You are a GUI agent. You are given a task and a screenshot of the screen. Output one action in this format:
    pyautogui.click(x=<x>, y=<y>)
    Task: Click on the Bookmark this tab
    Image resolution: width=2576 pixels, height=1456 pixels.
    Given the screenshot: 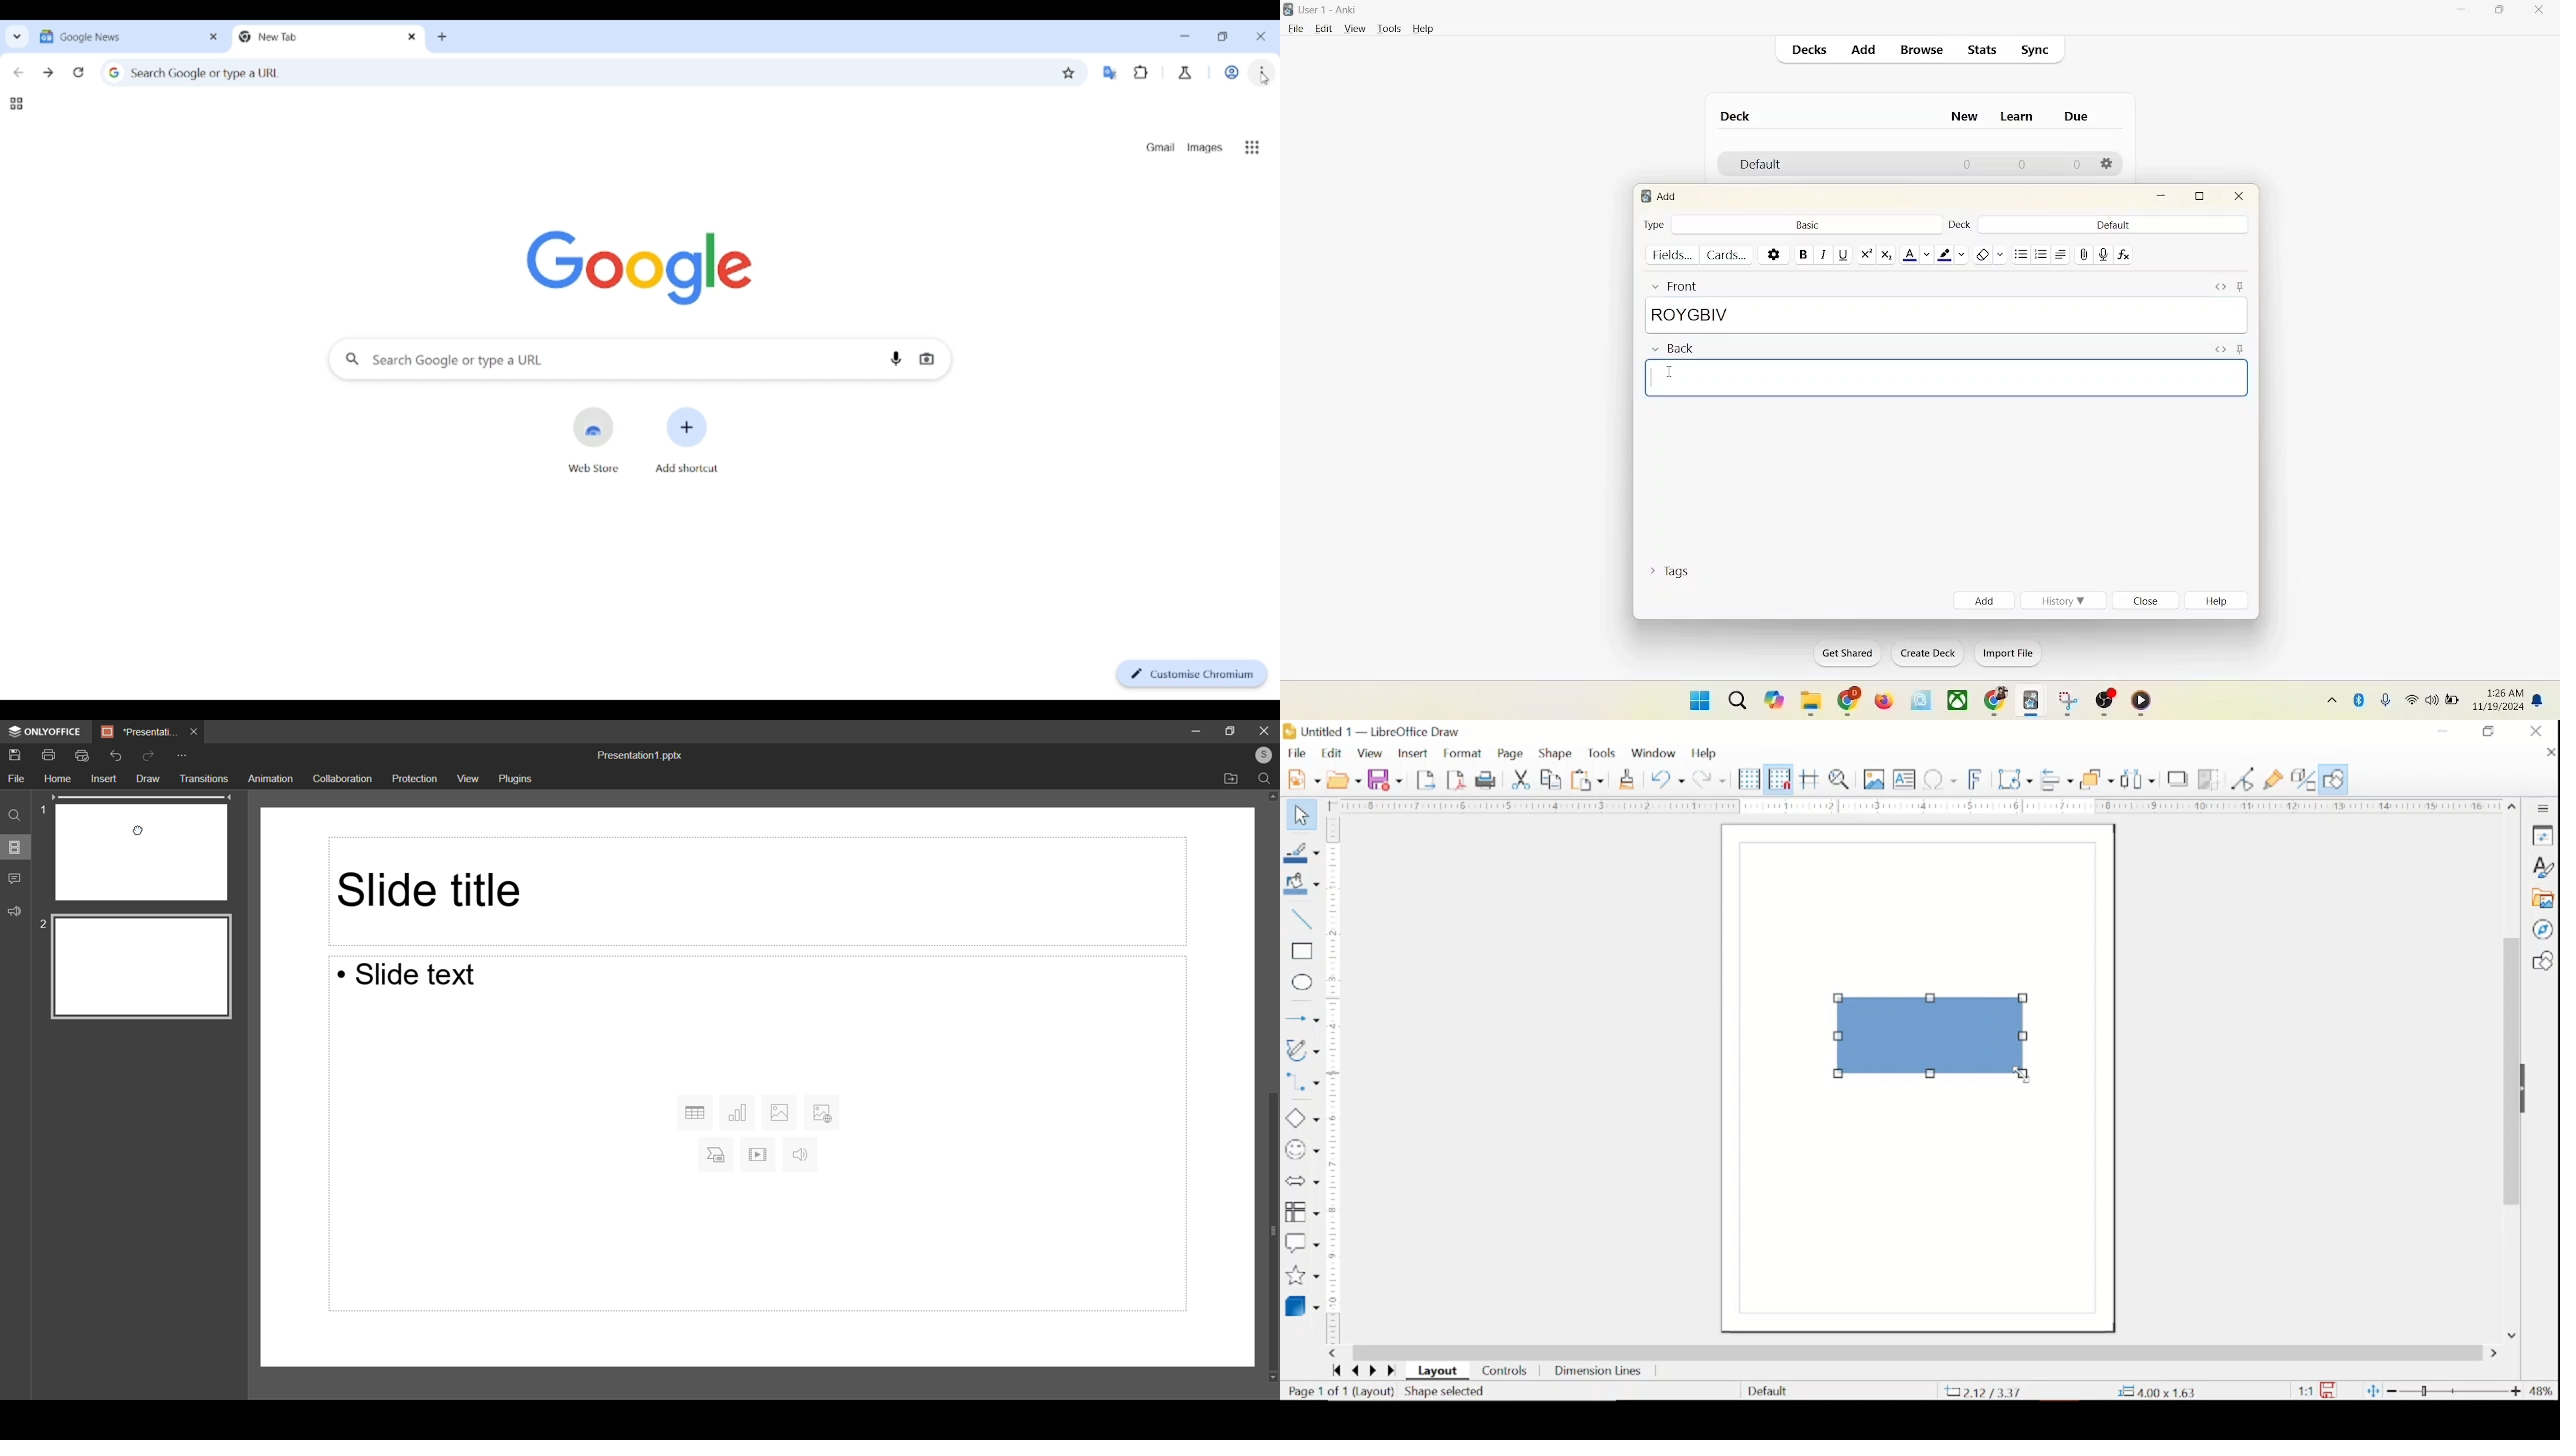 What is the action you would take?
    pyautogui.click(x=1069, y=73)
    